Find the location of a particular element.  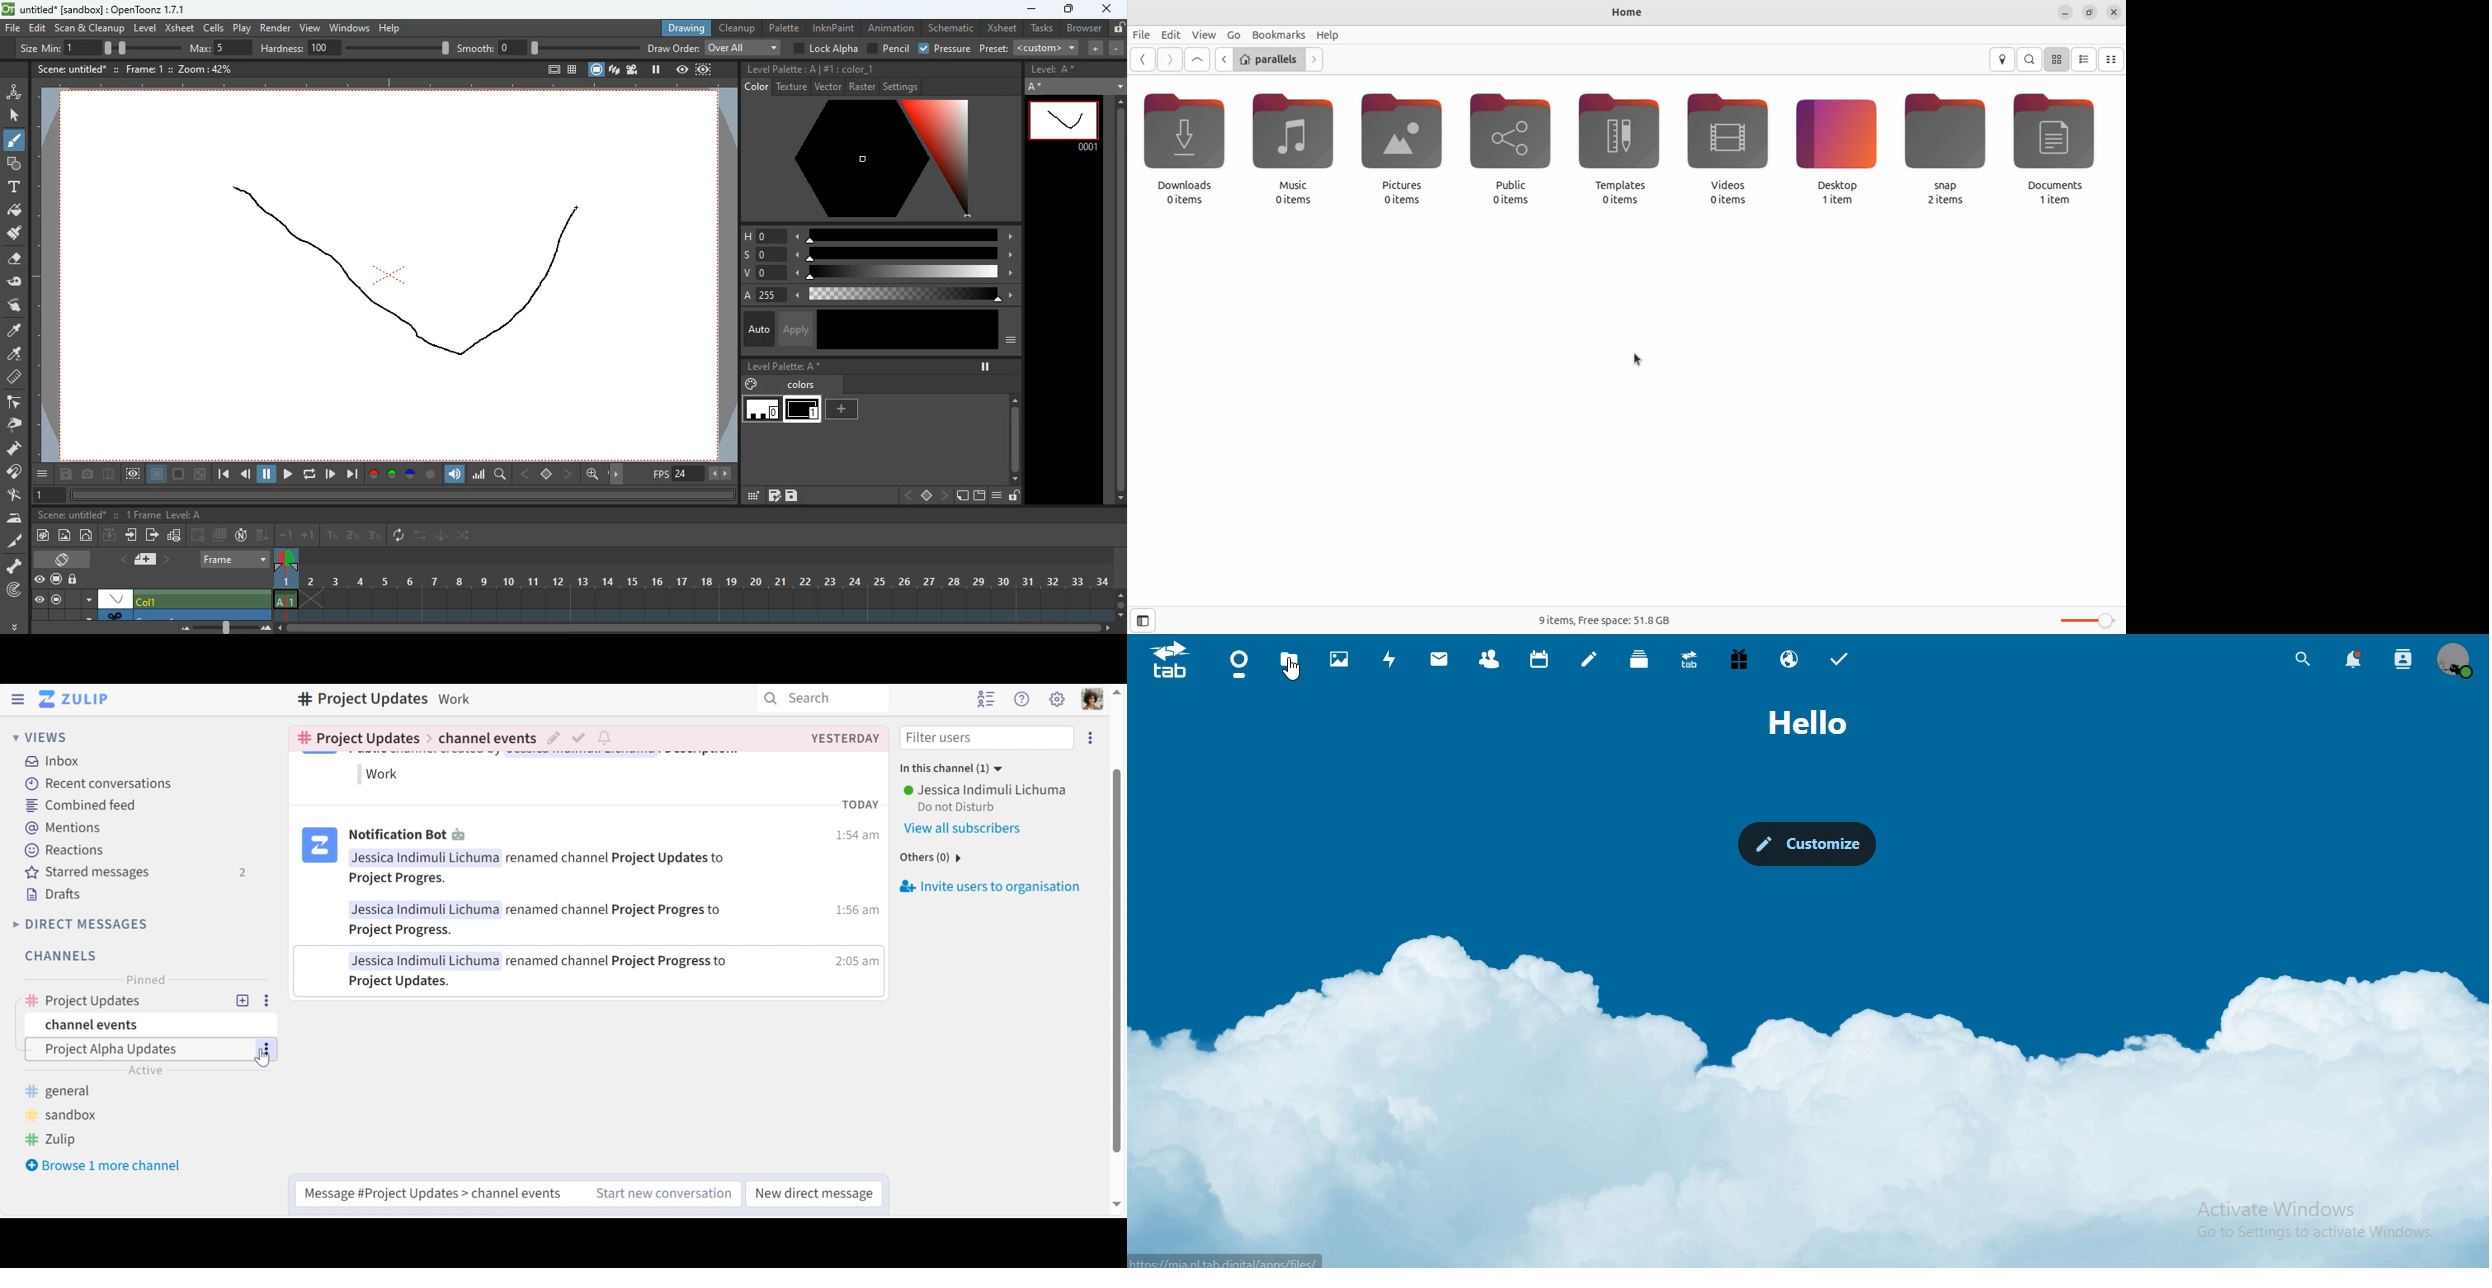

TODAY is located at coordinates (865, 807).